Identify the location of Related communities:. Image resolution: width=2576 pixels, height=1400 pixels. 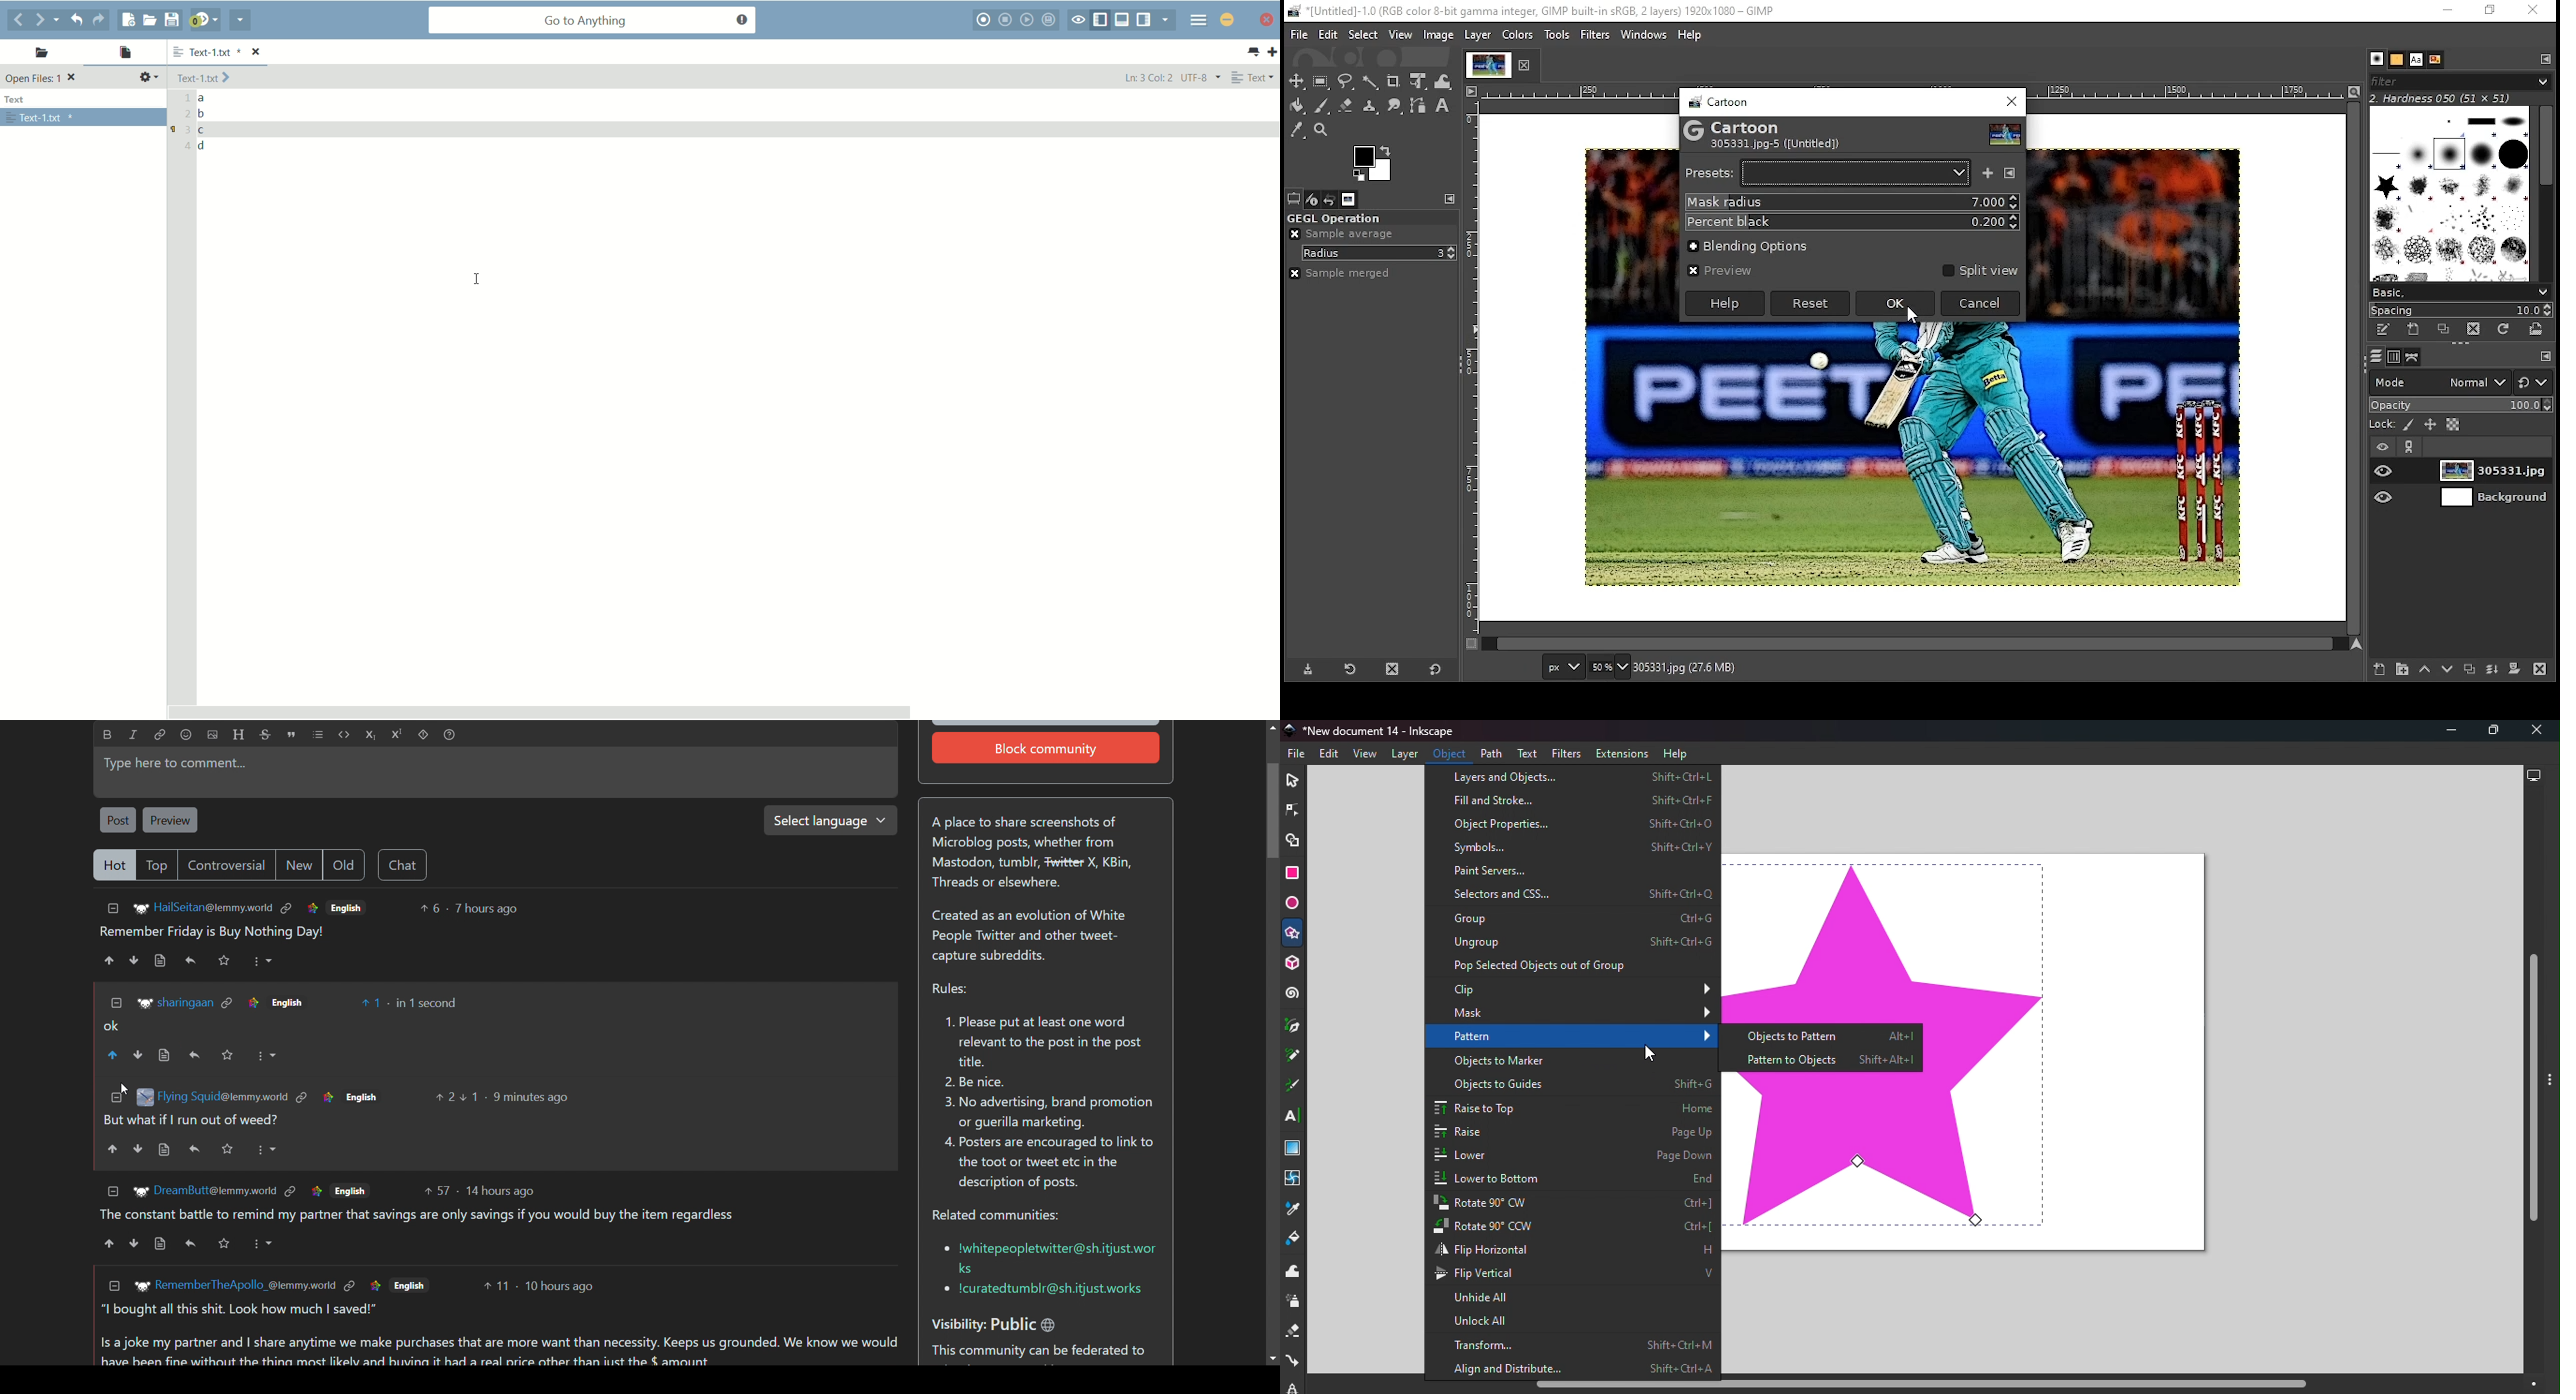
(1004, 1217).